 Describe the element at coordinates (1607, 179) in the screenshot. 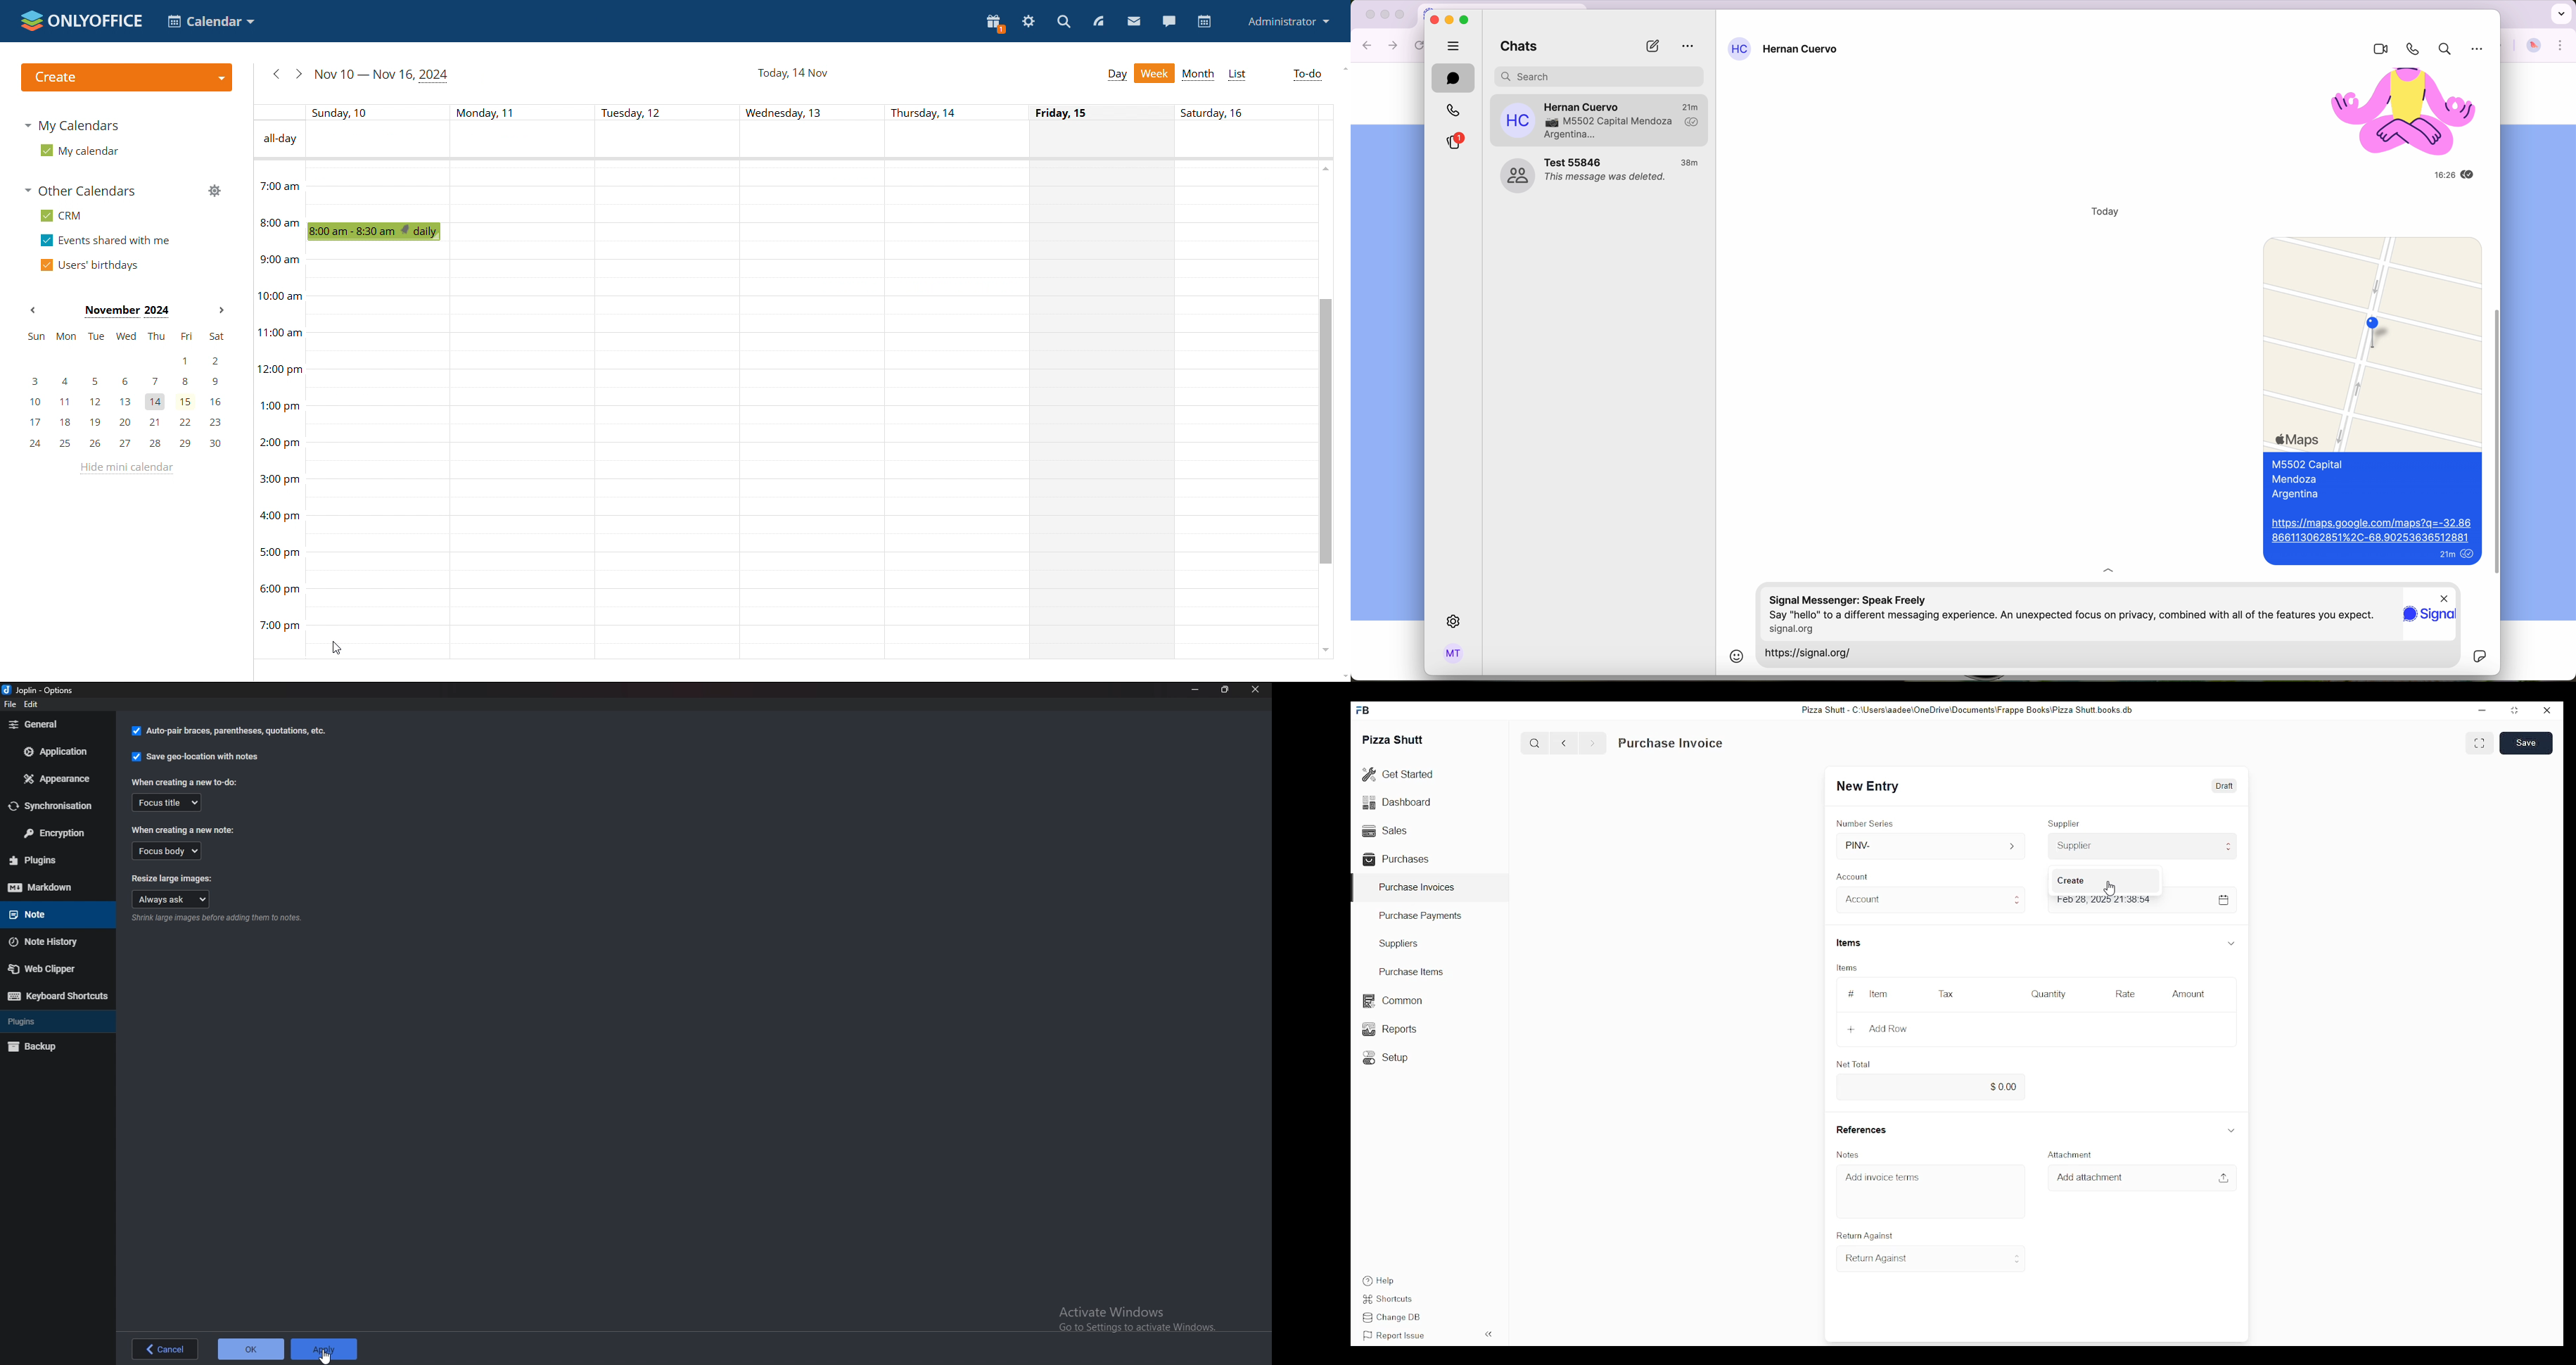

I see `This message was deleted.` at that location.